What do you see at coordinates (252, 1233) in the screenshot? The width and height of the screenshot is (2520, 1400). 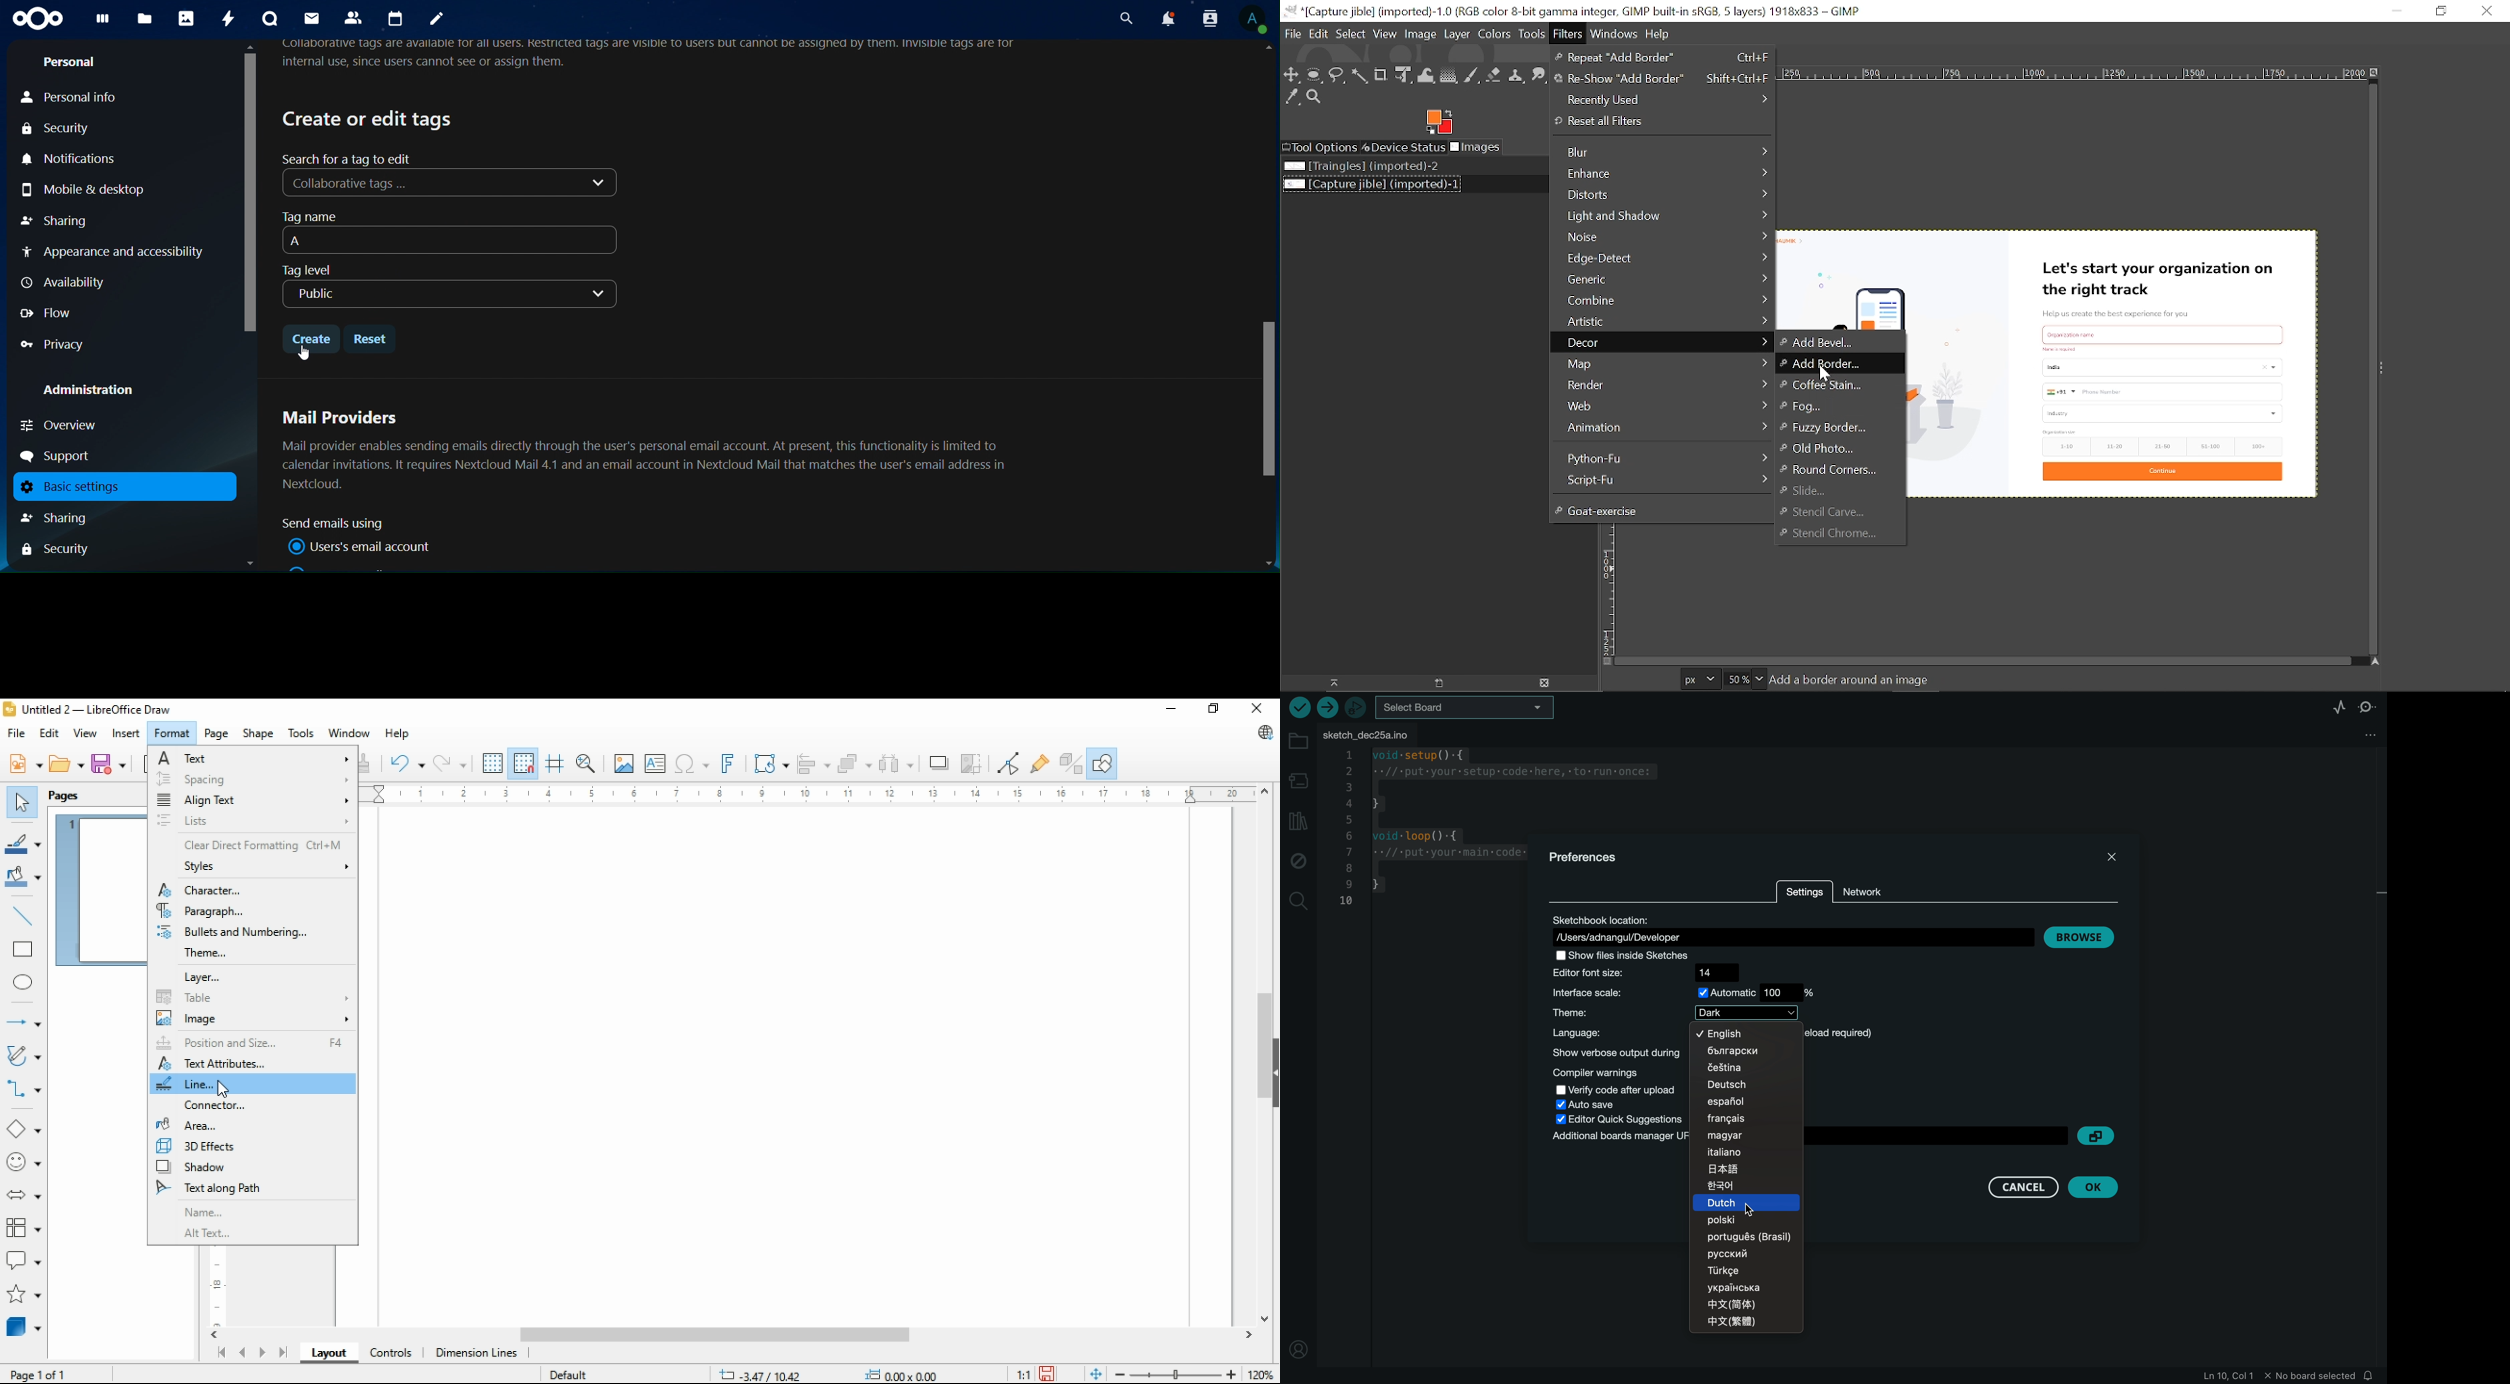 I see `alt text` at bounding box center [252, 1233].